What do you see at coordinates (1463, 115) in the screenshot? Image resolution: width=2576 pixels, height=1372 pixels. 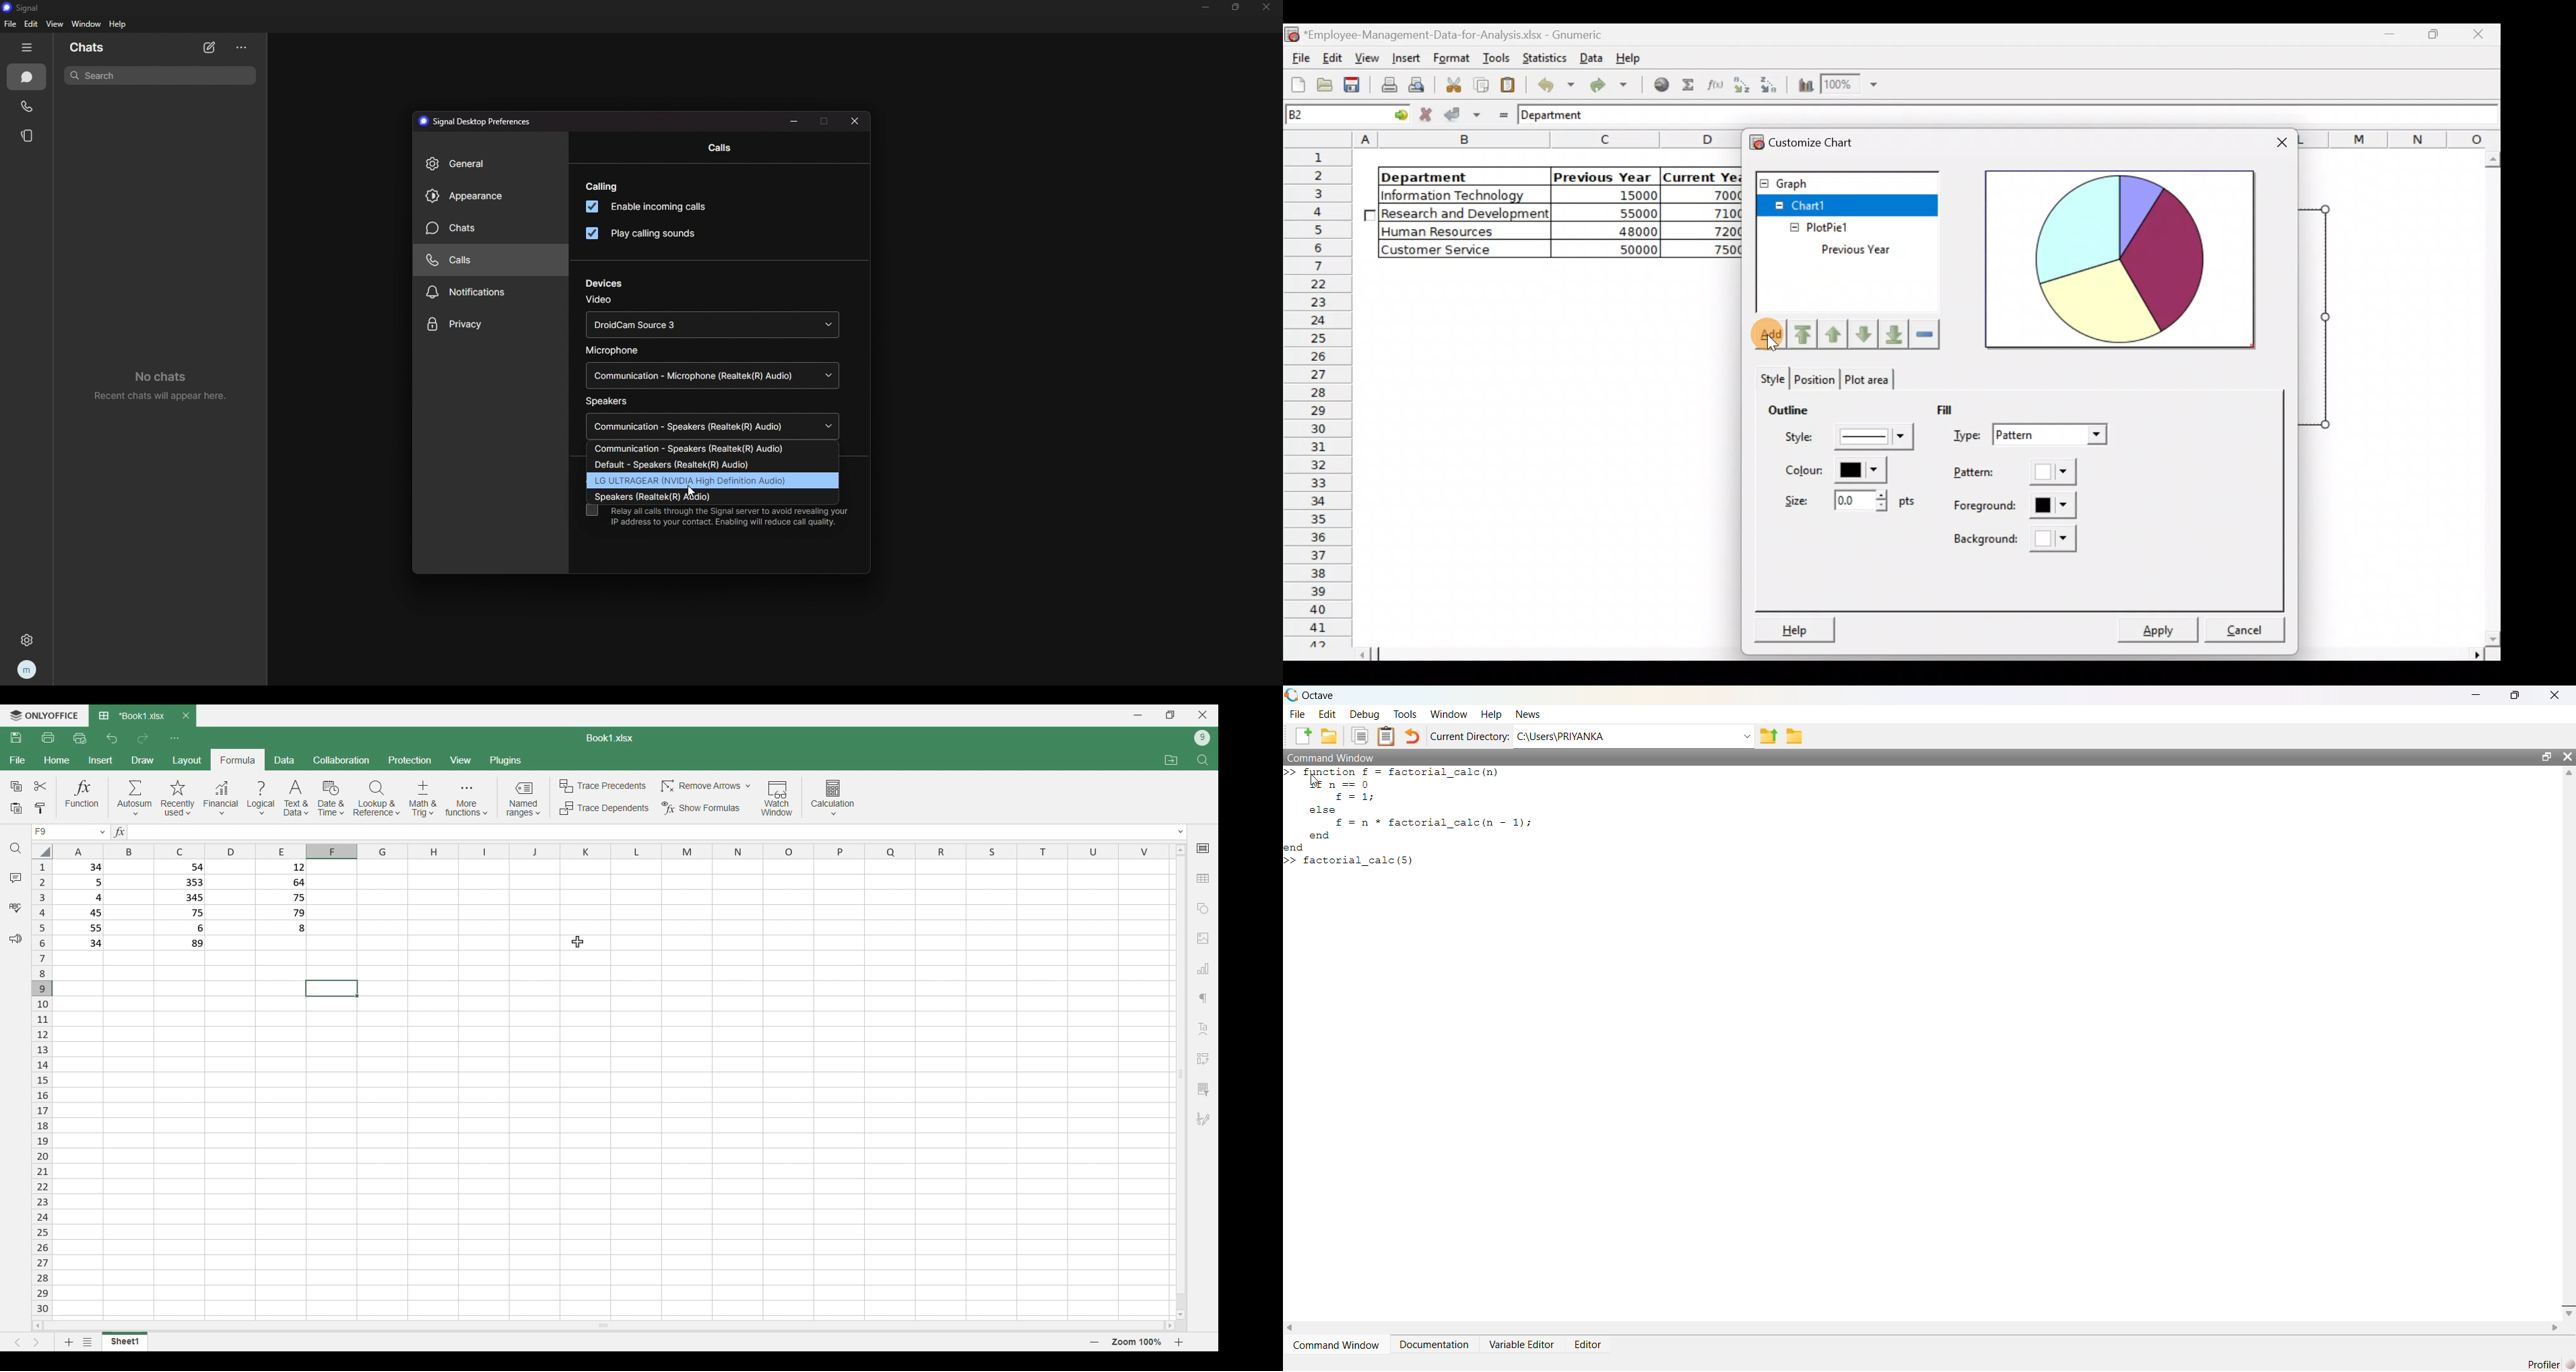 I see `Accept change` at bounding box center [1463, 115].